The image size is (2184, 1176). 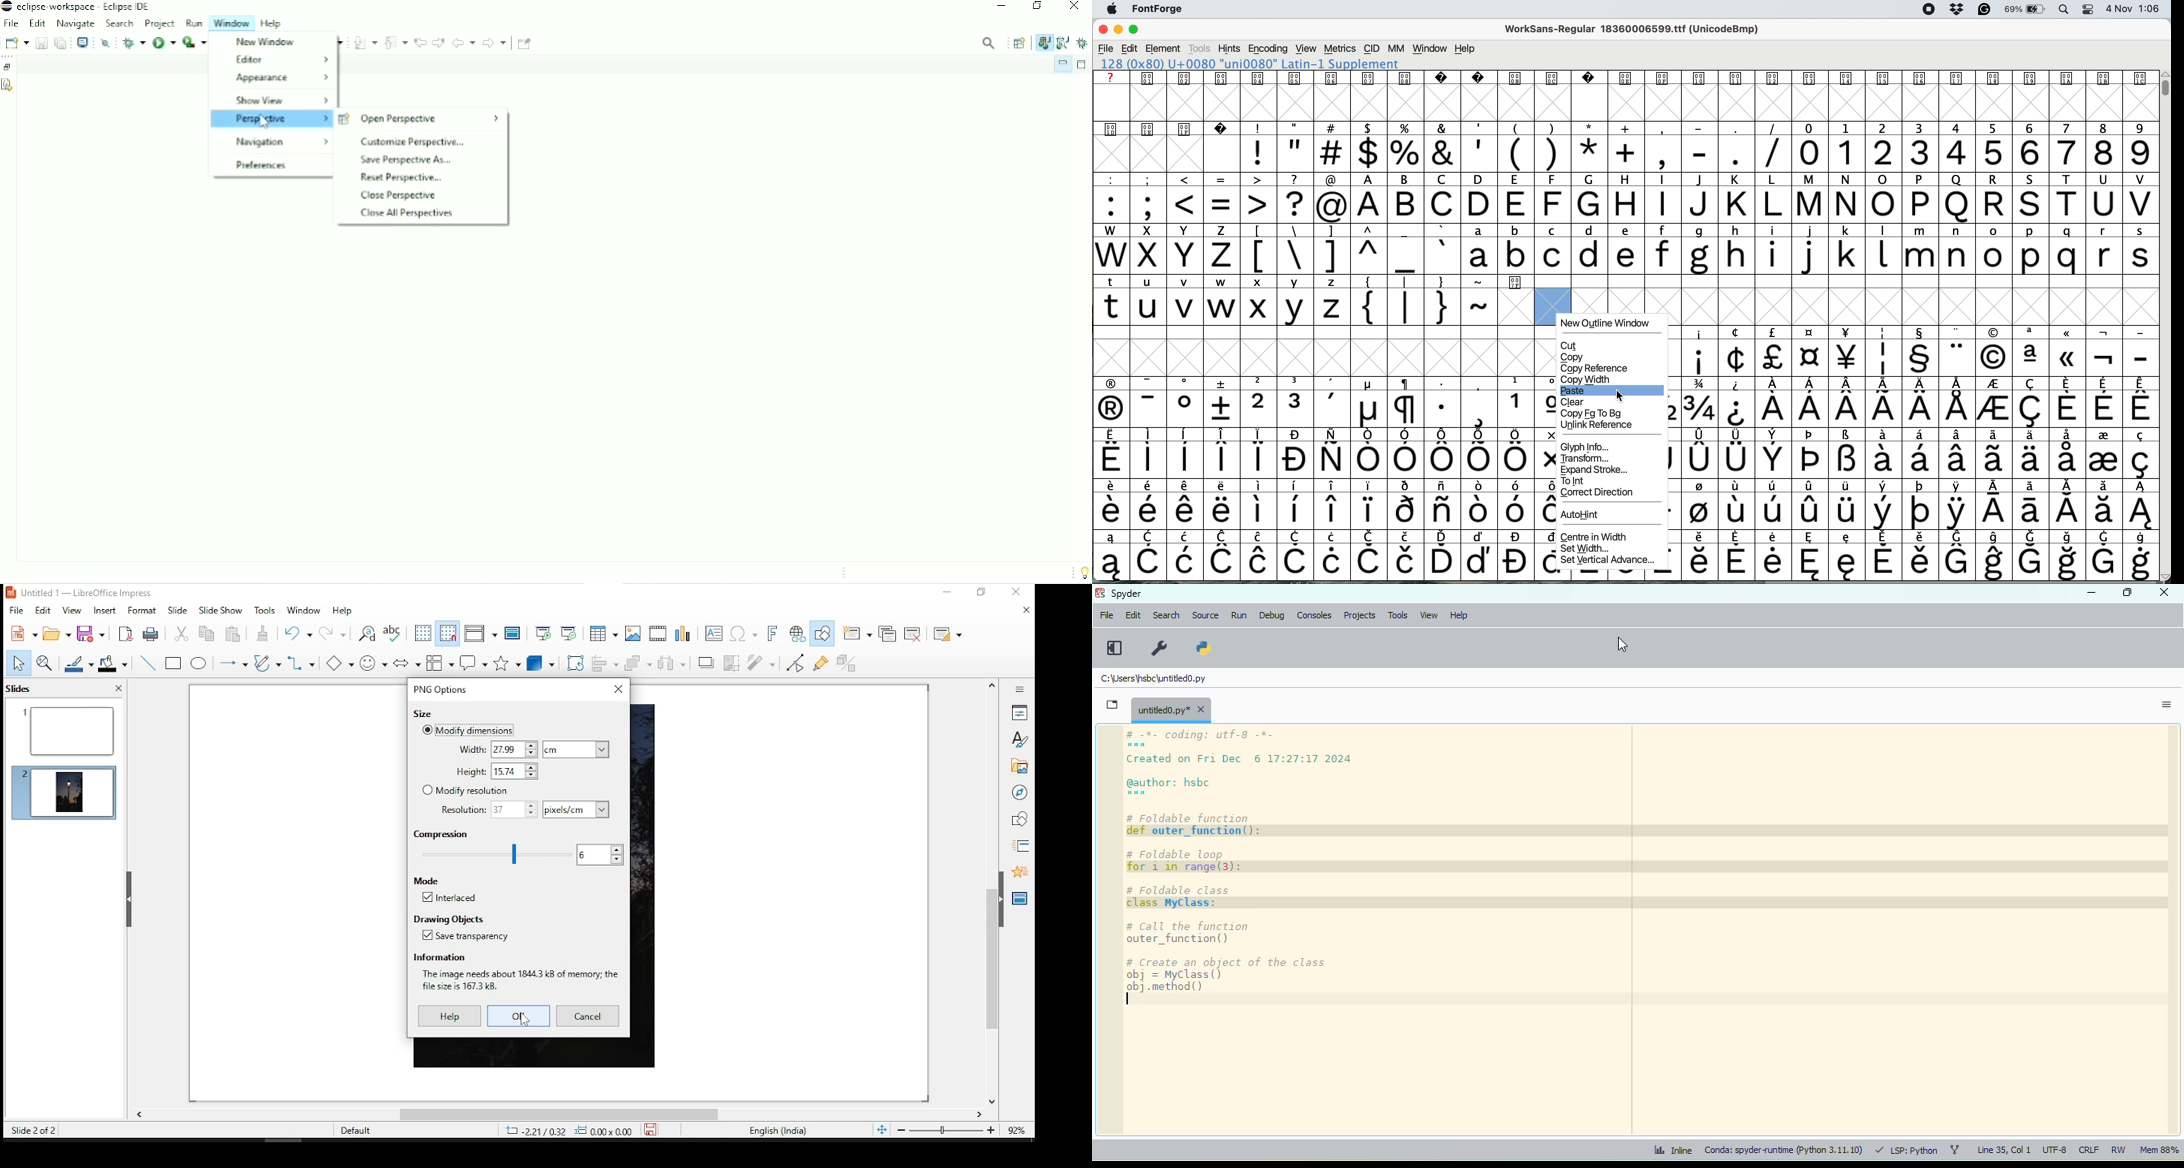 I want to click on navigator, so click(x=1020, y=792).